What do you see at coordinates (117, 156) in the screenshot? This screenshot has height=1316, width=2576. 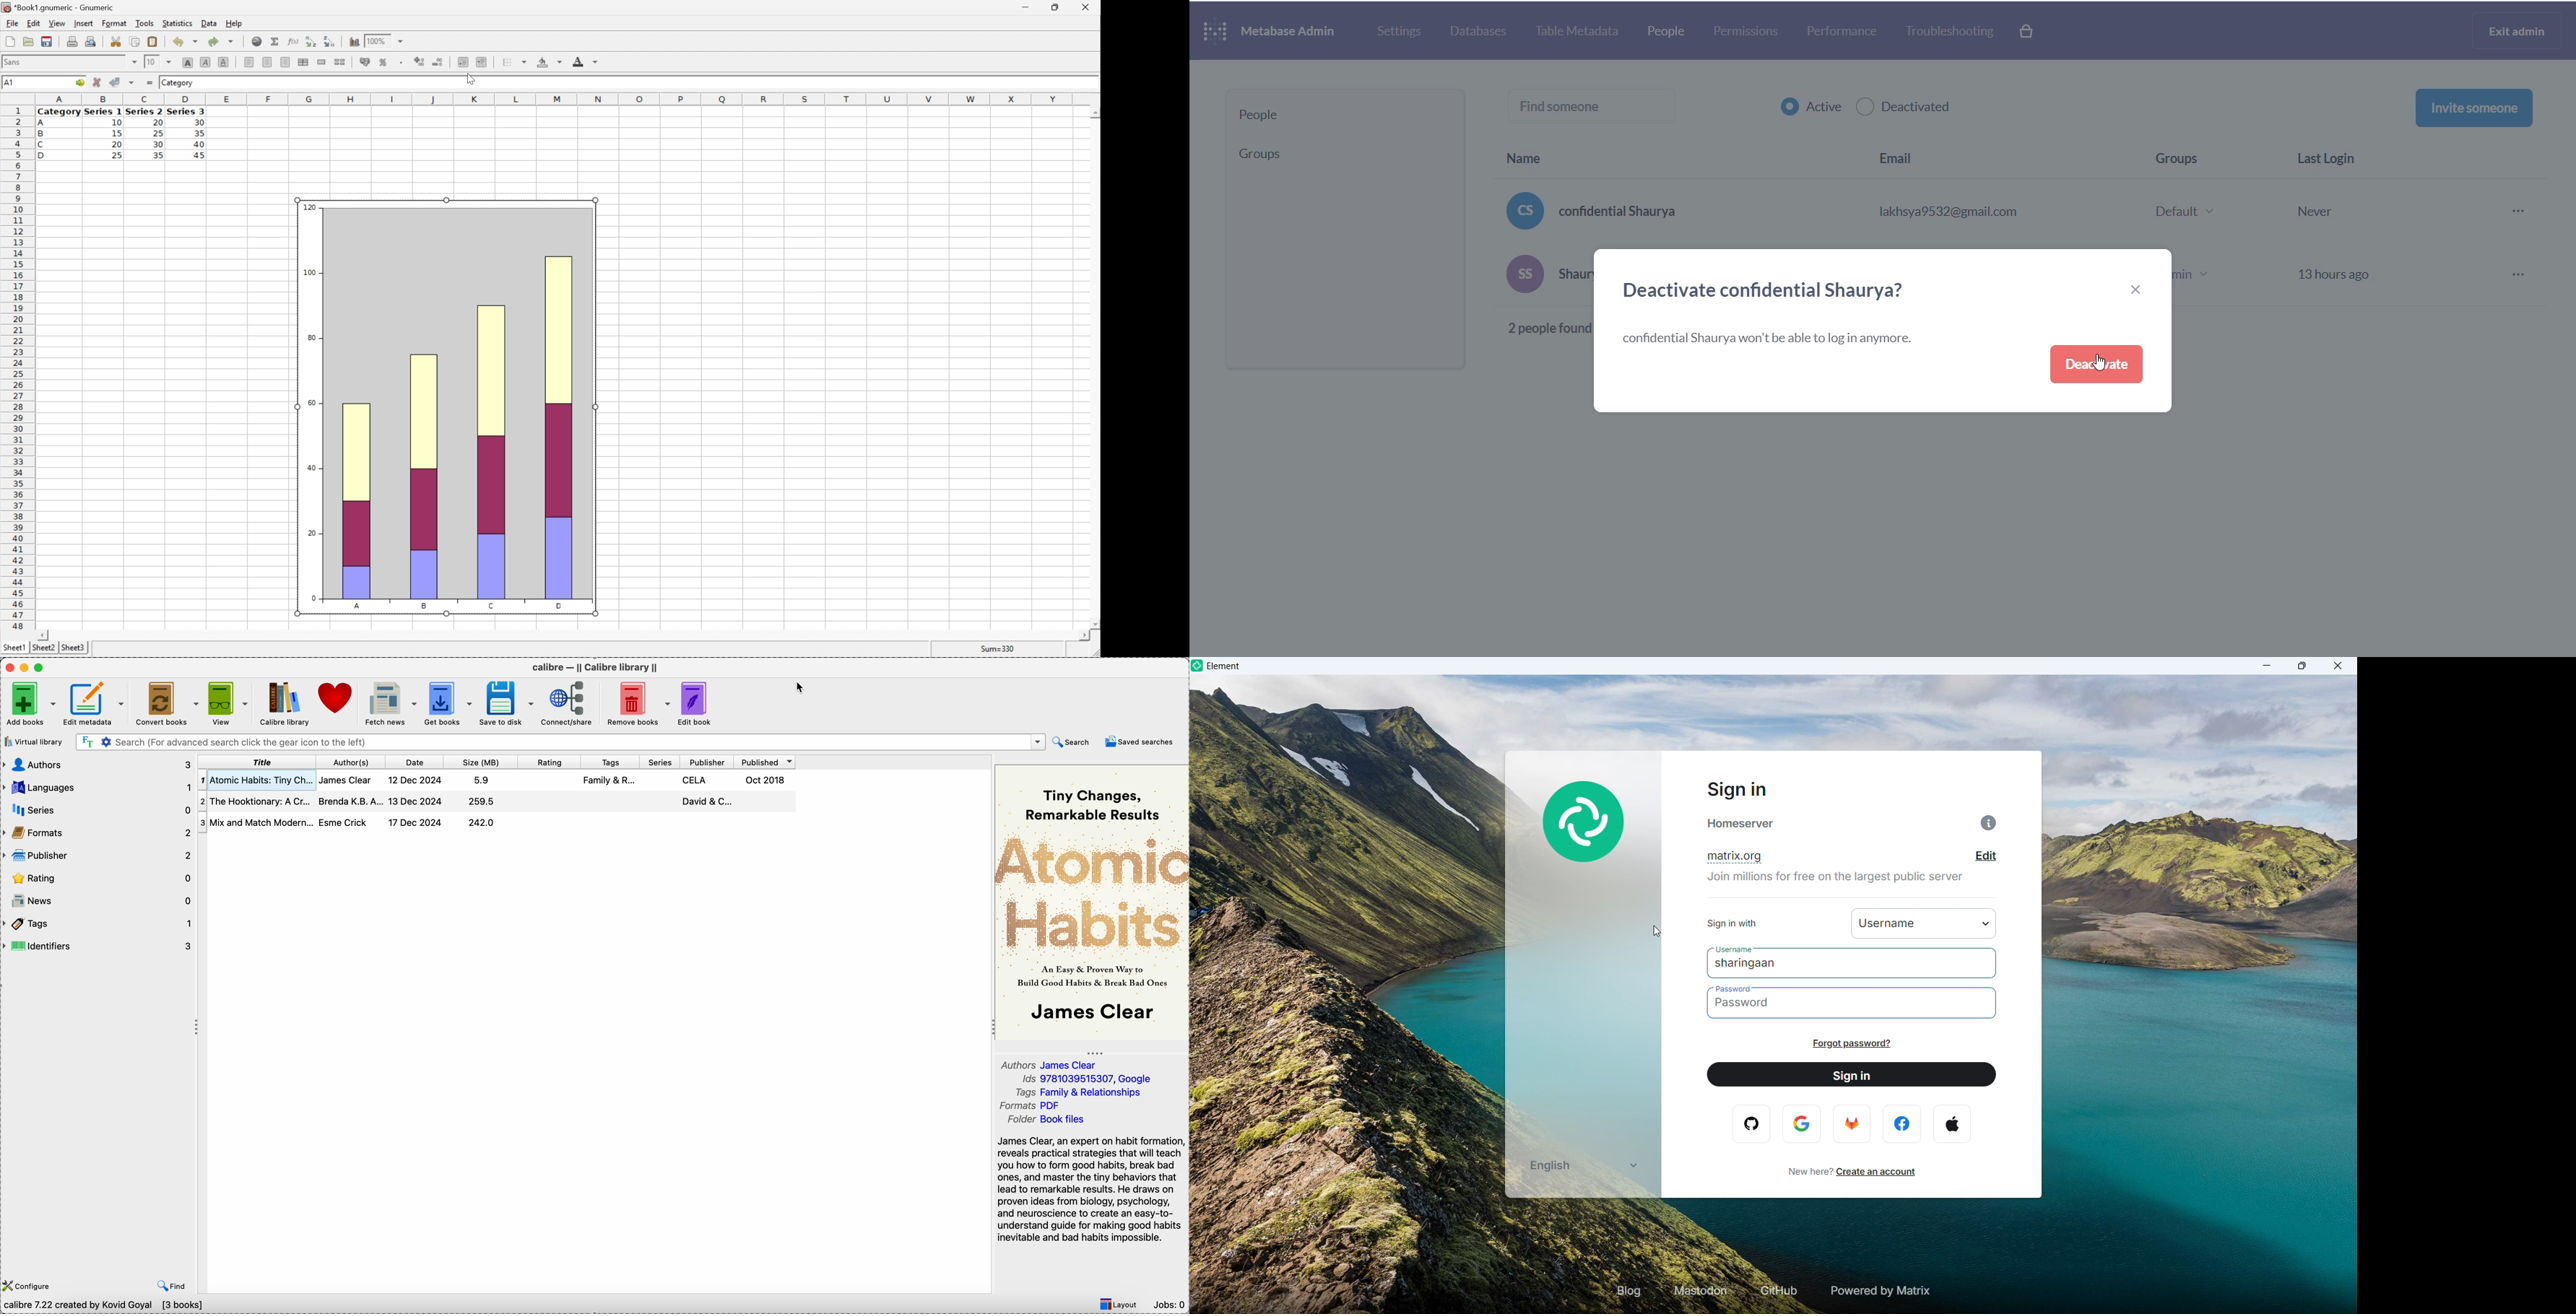 I see `25` at bounding box center [117, 156].